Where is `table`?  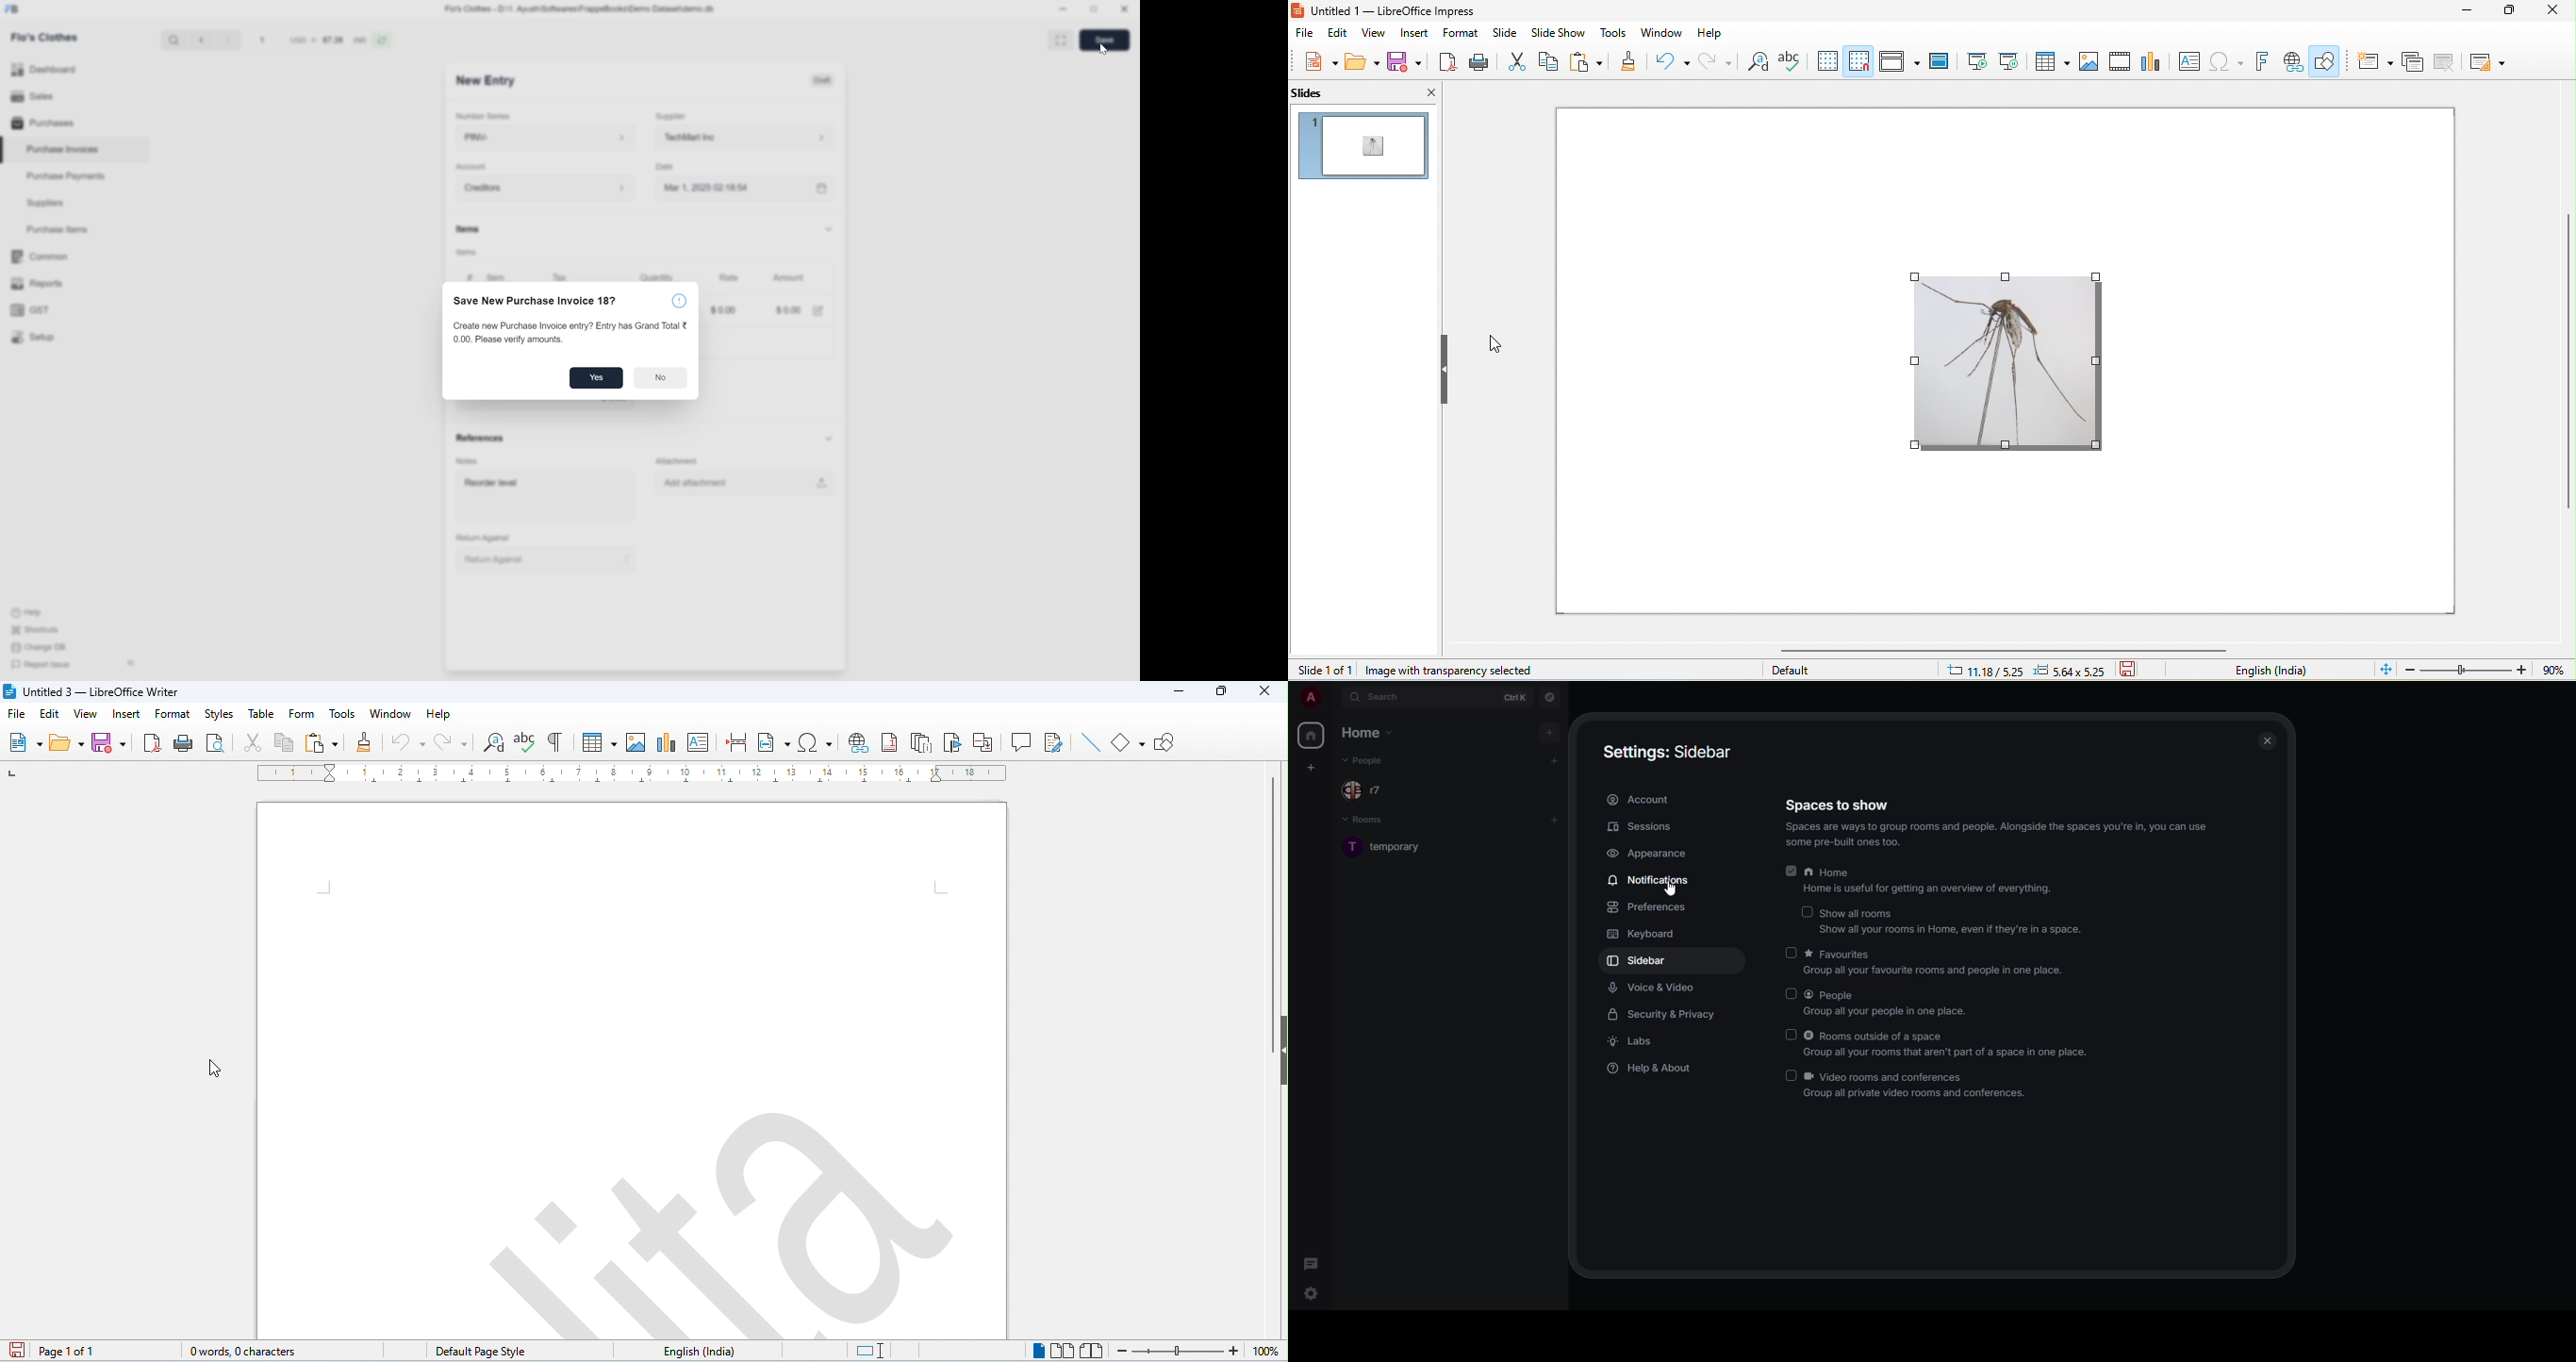
table is located at coordinates (263, 714).